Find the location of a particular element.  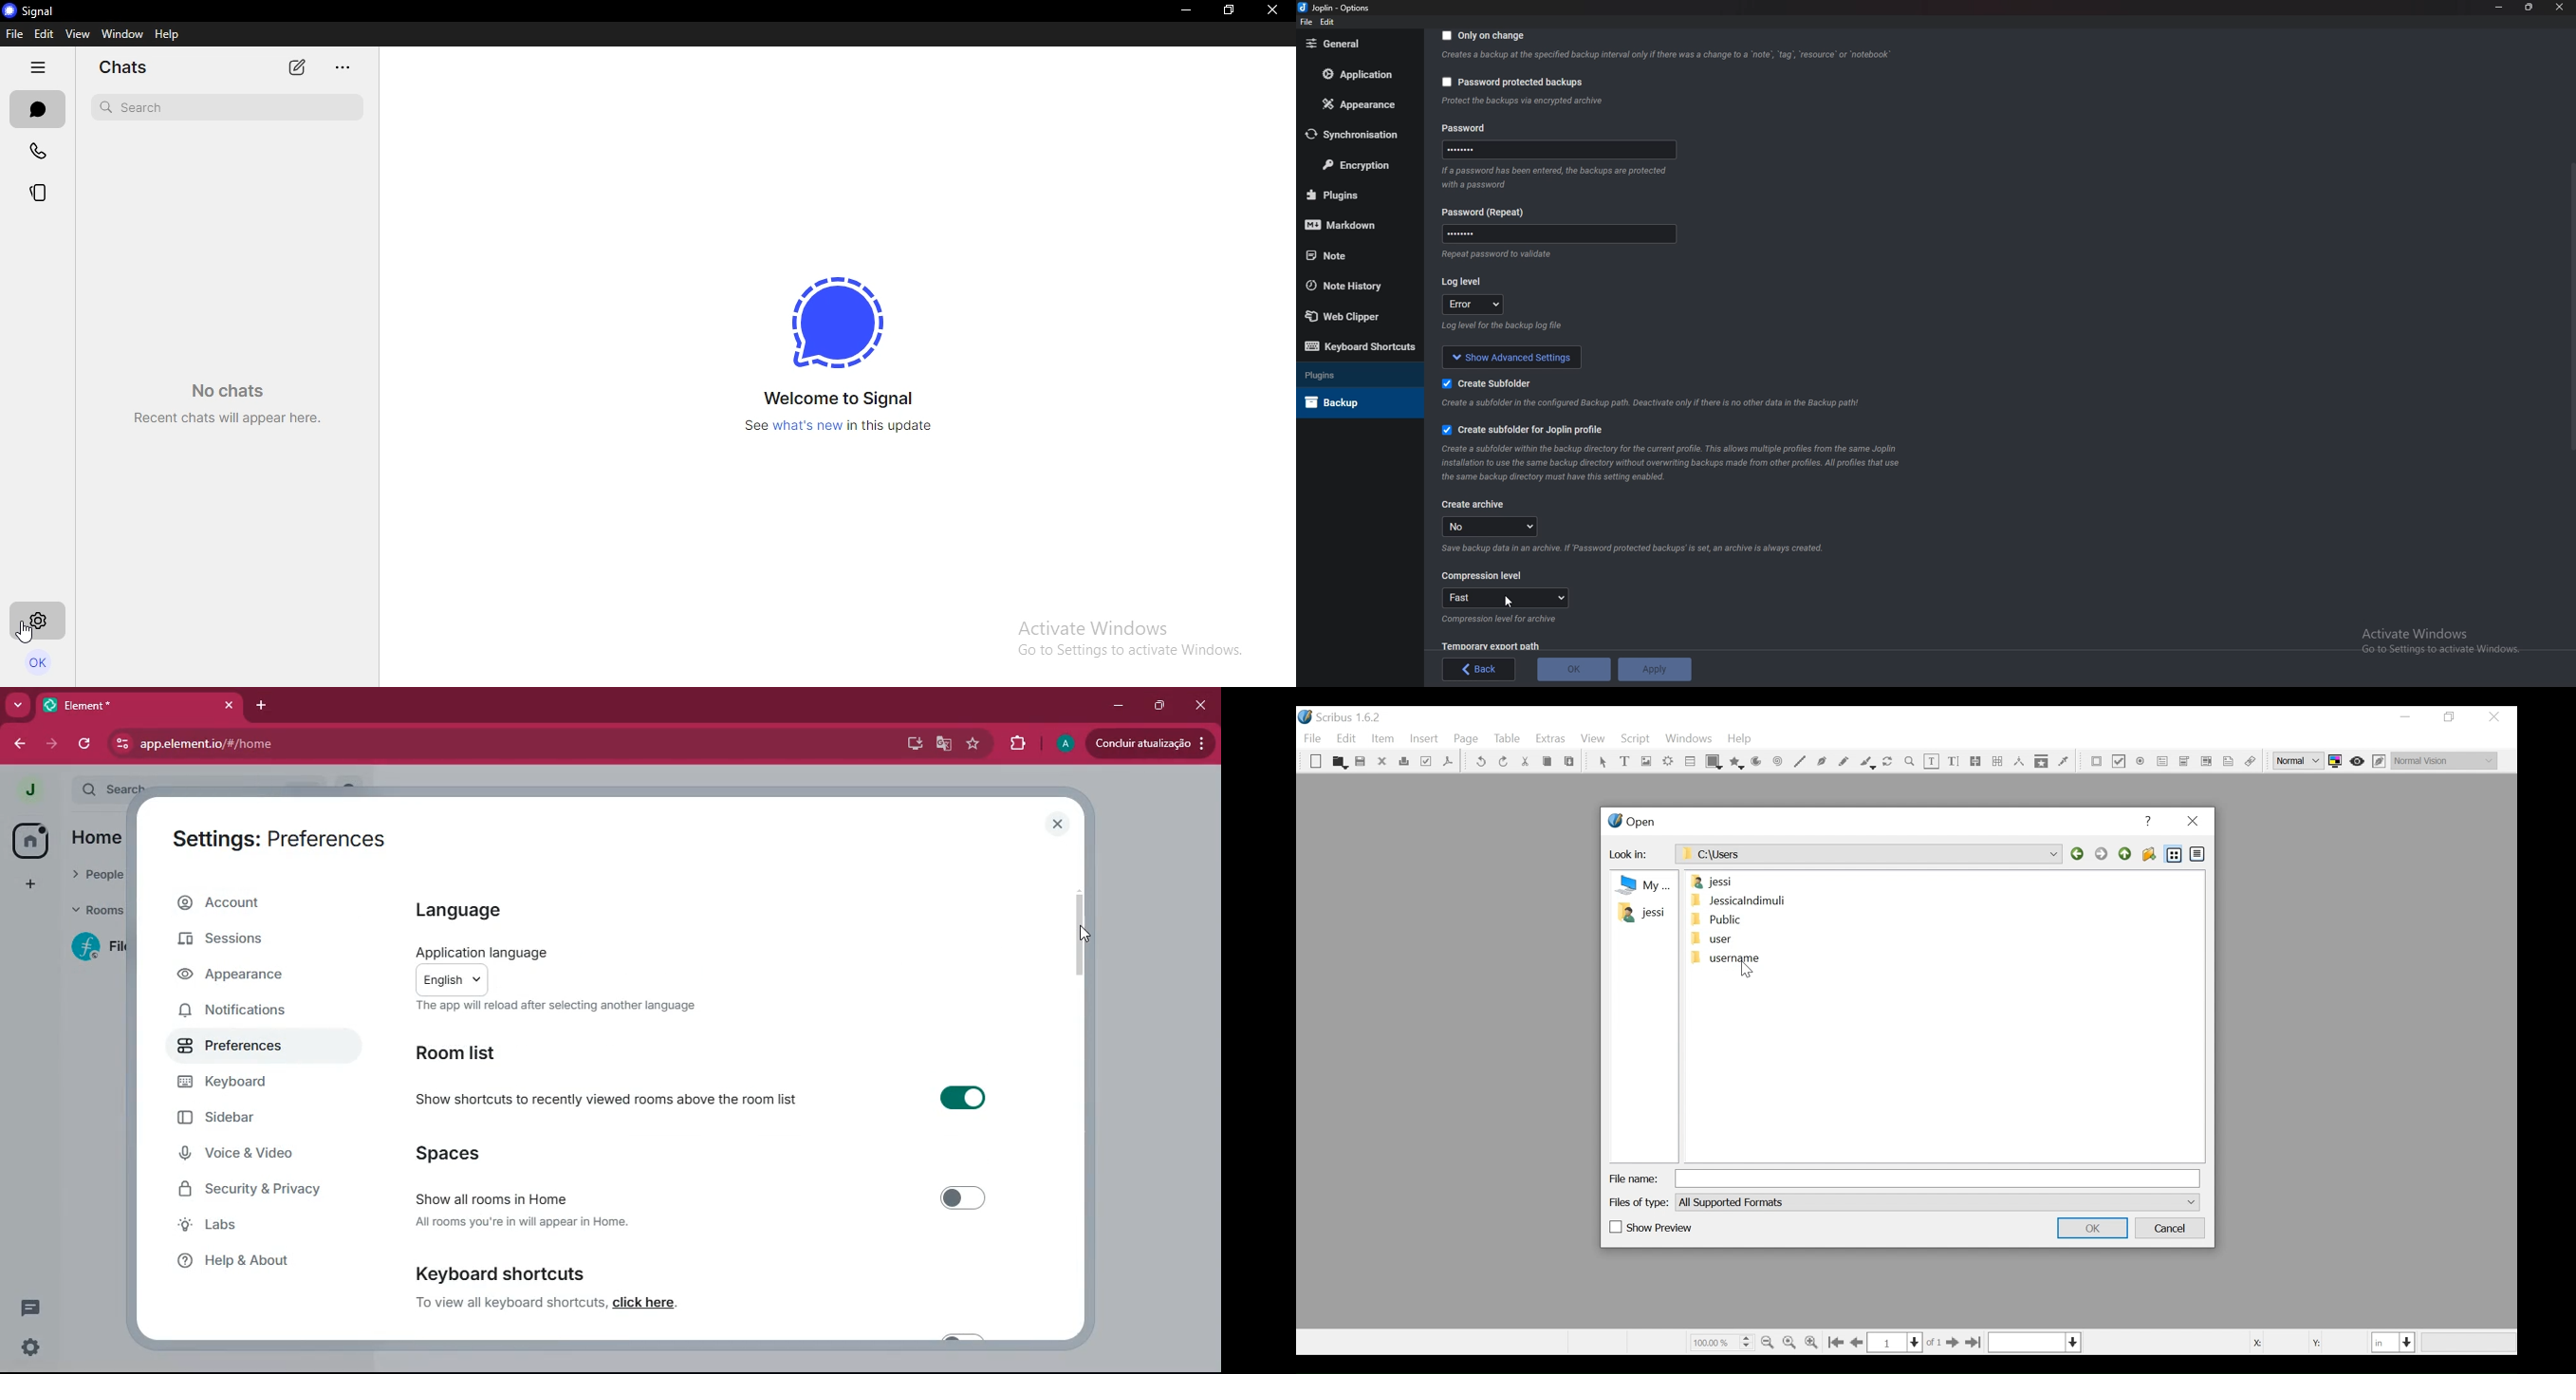

OK is located at coordinates (2090, 1228).